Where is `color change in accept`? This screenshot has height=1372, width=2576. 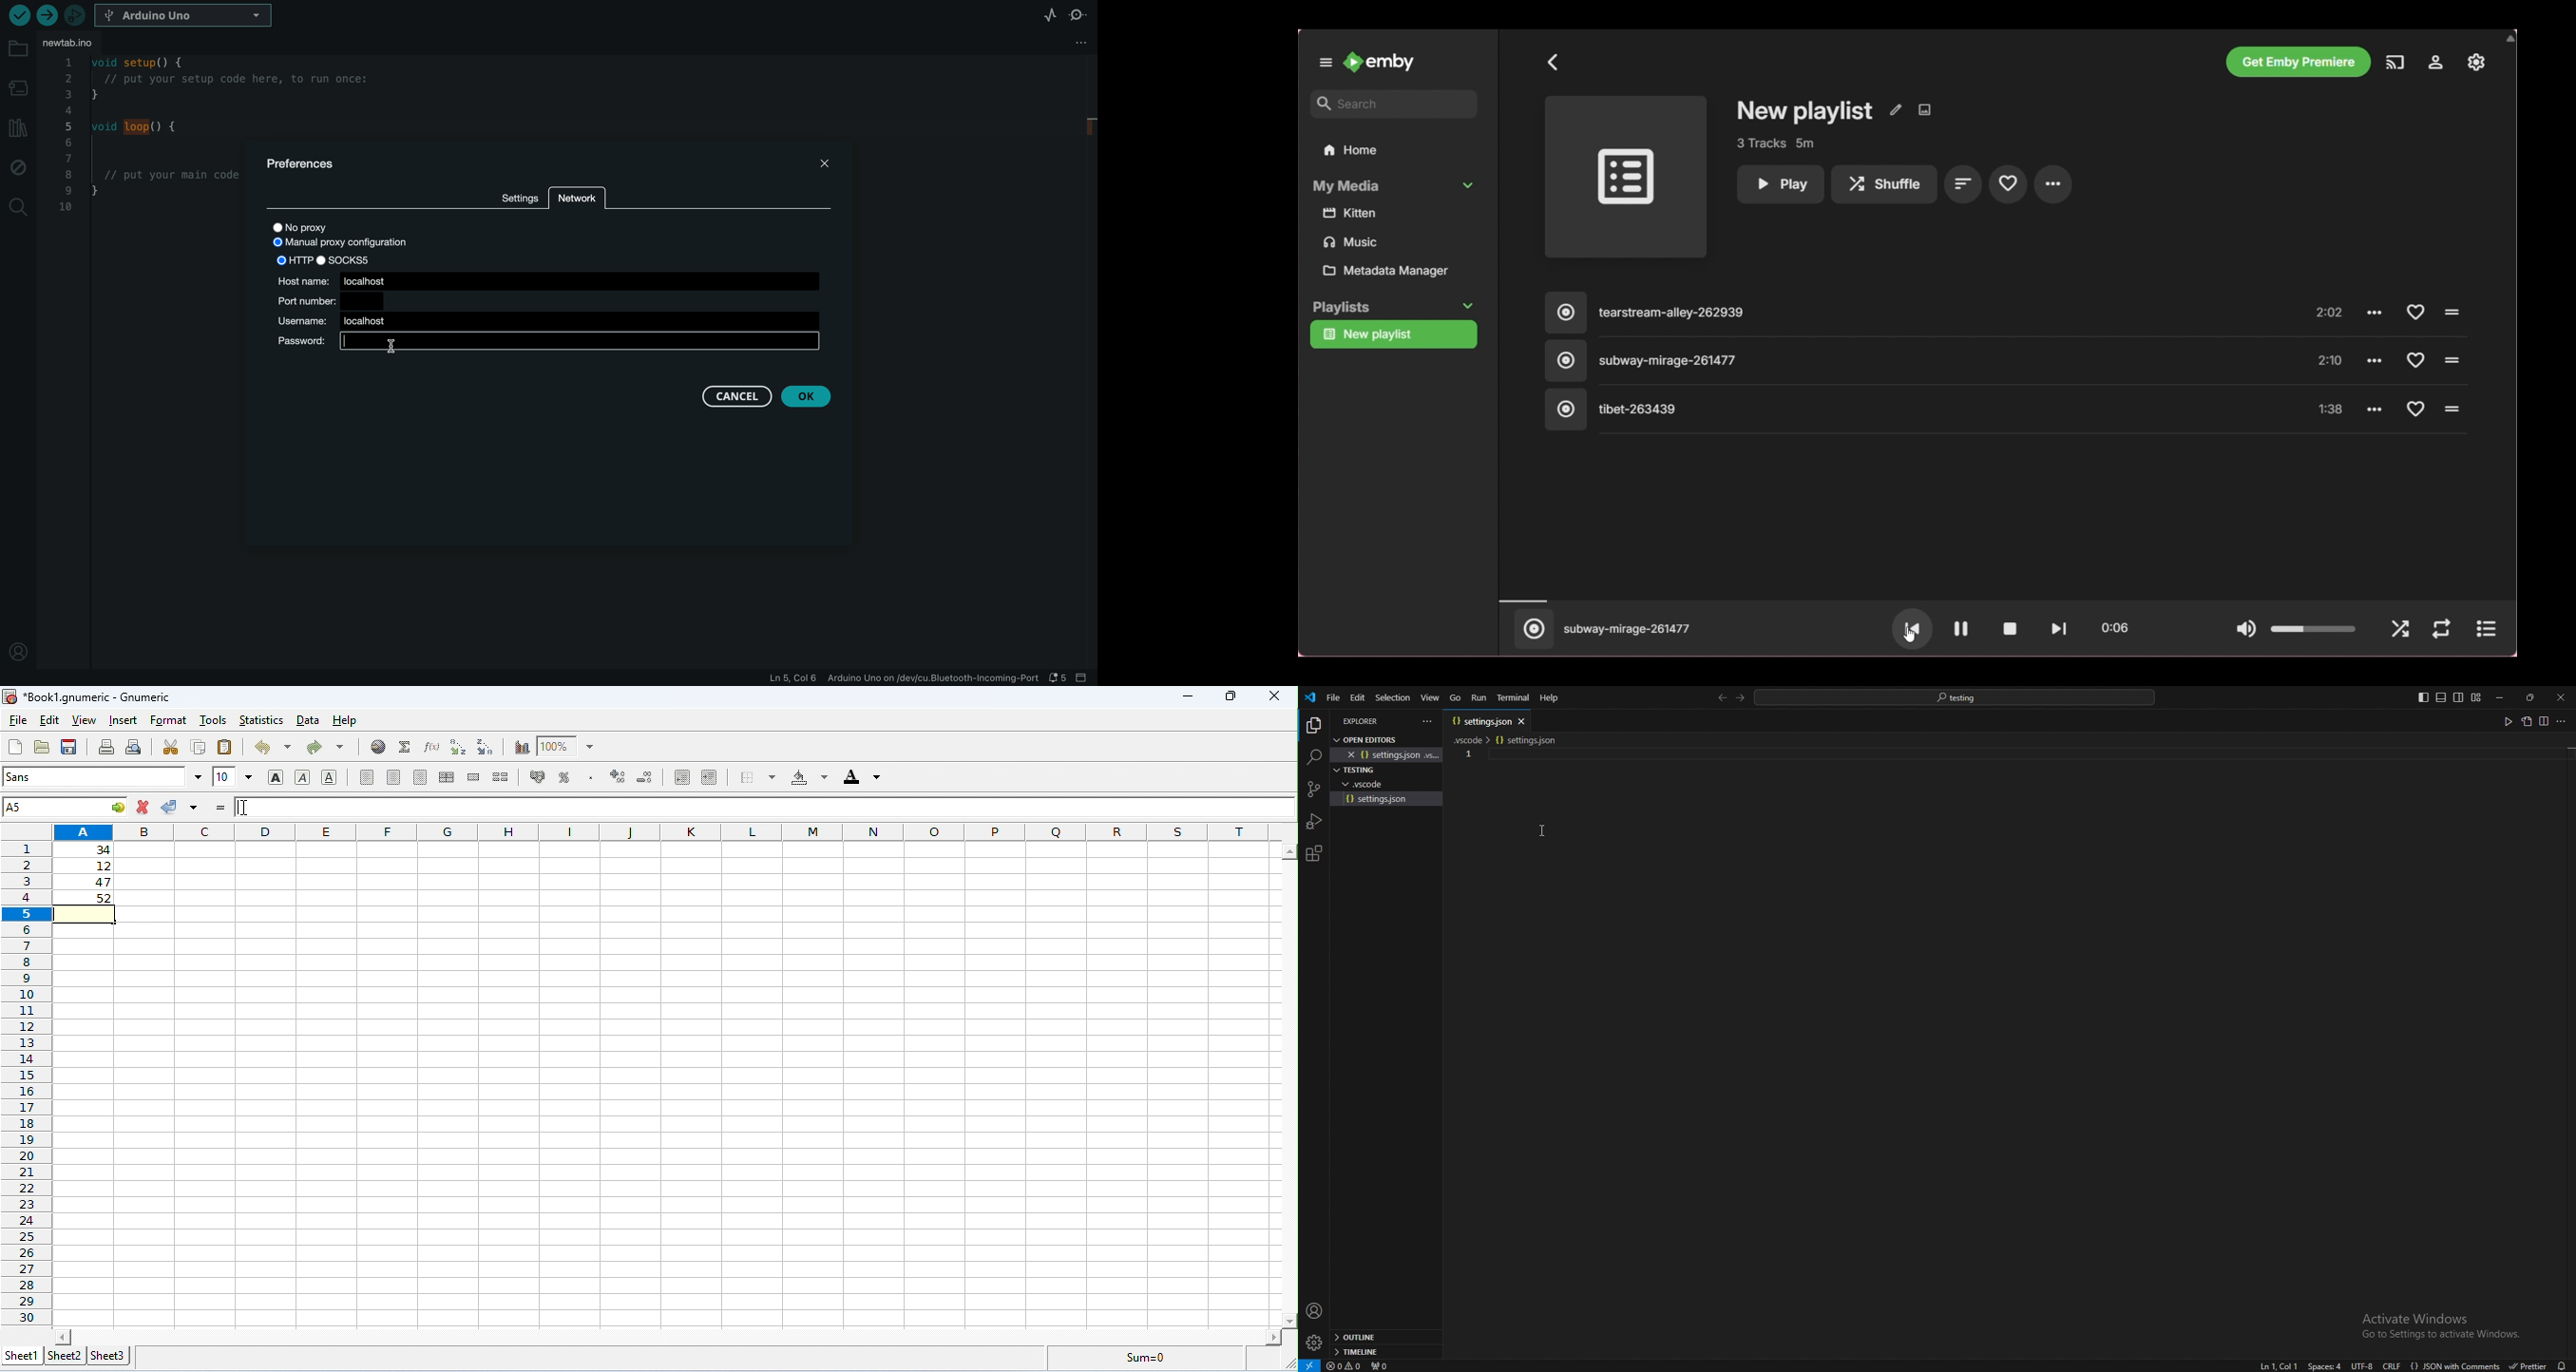
color change in accept is located at coordinates (179, 807).